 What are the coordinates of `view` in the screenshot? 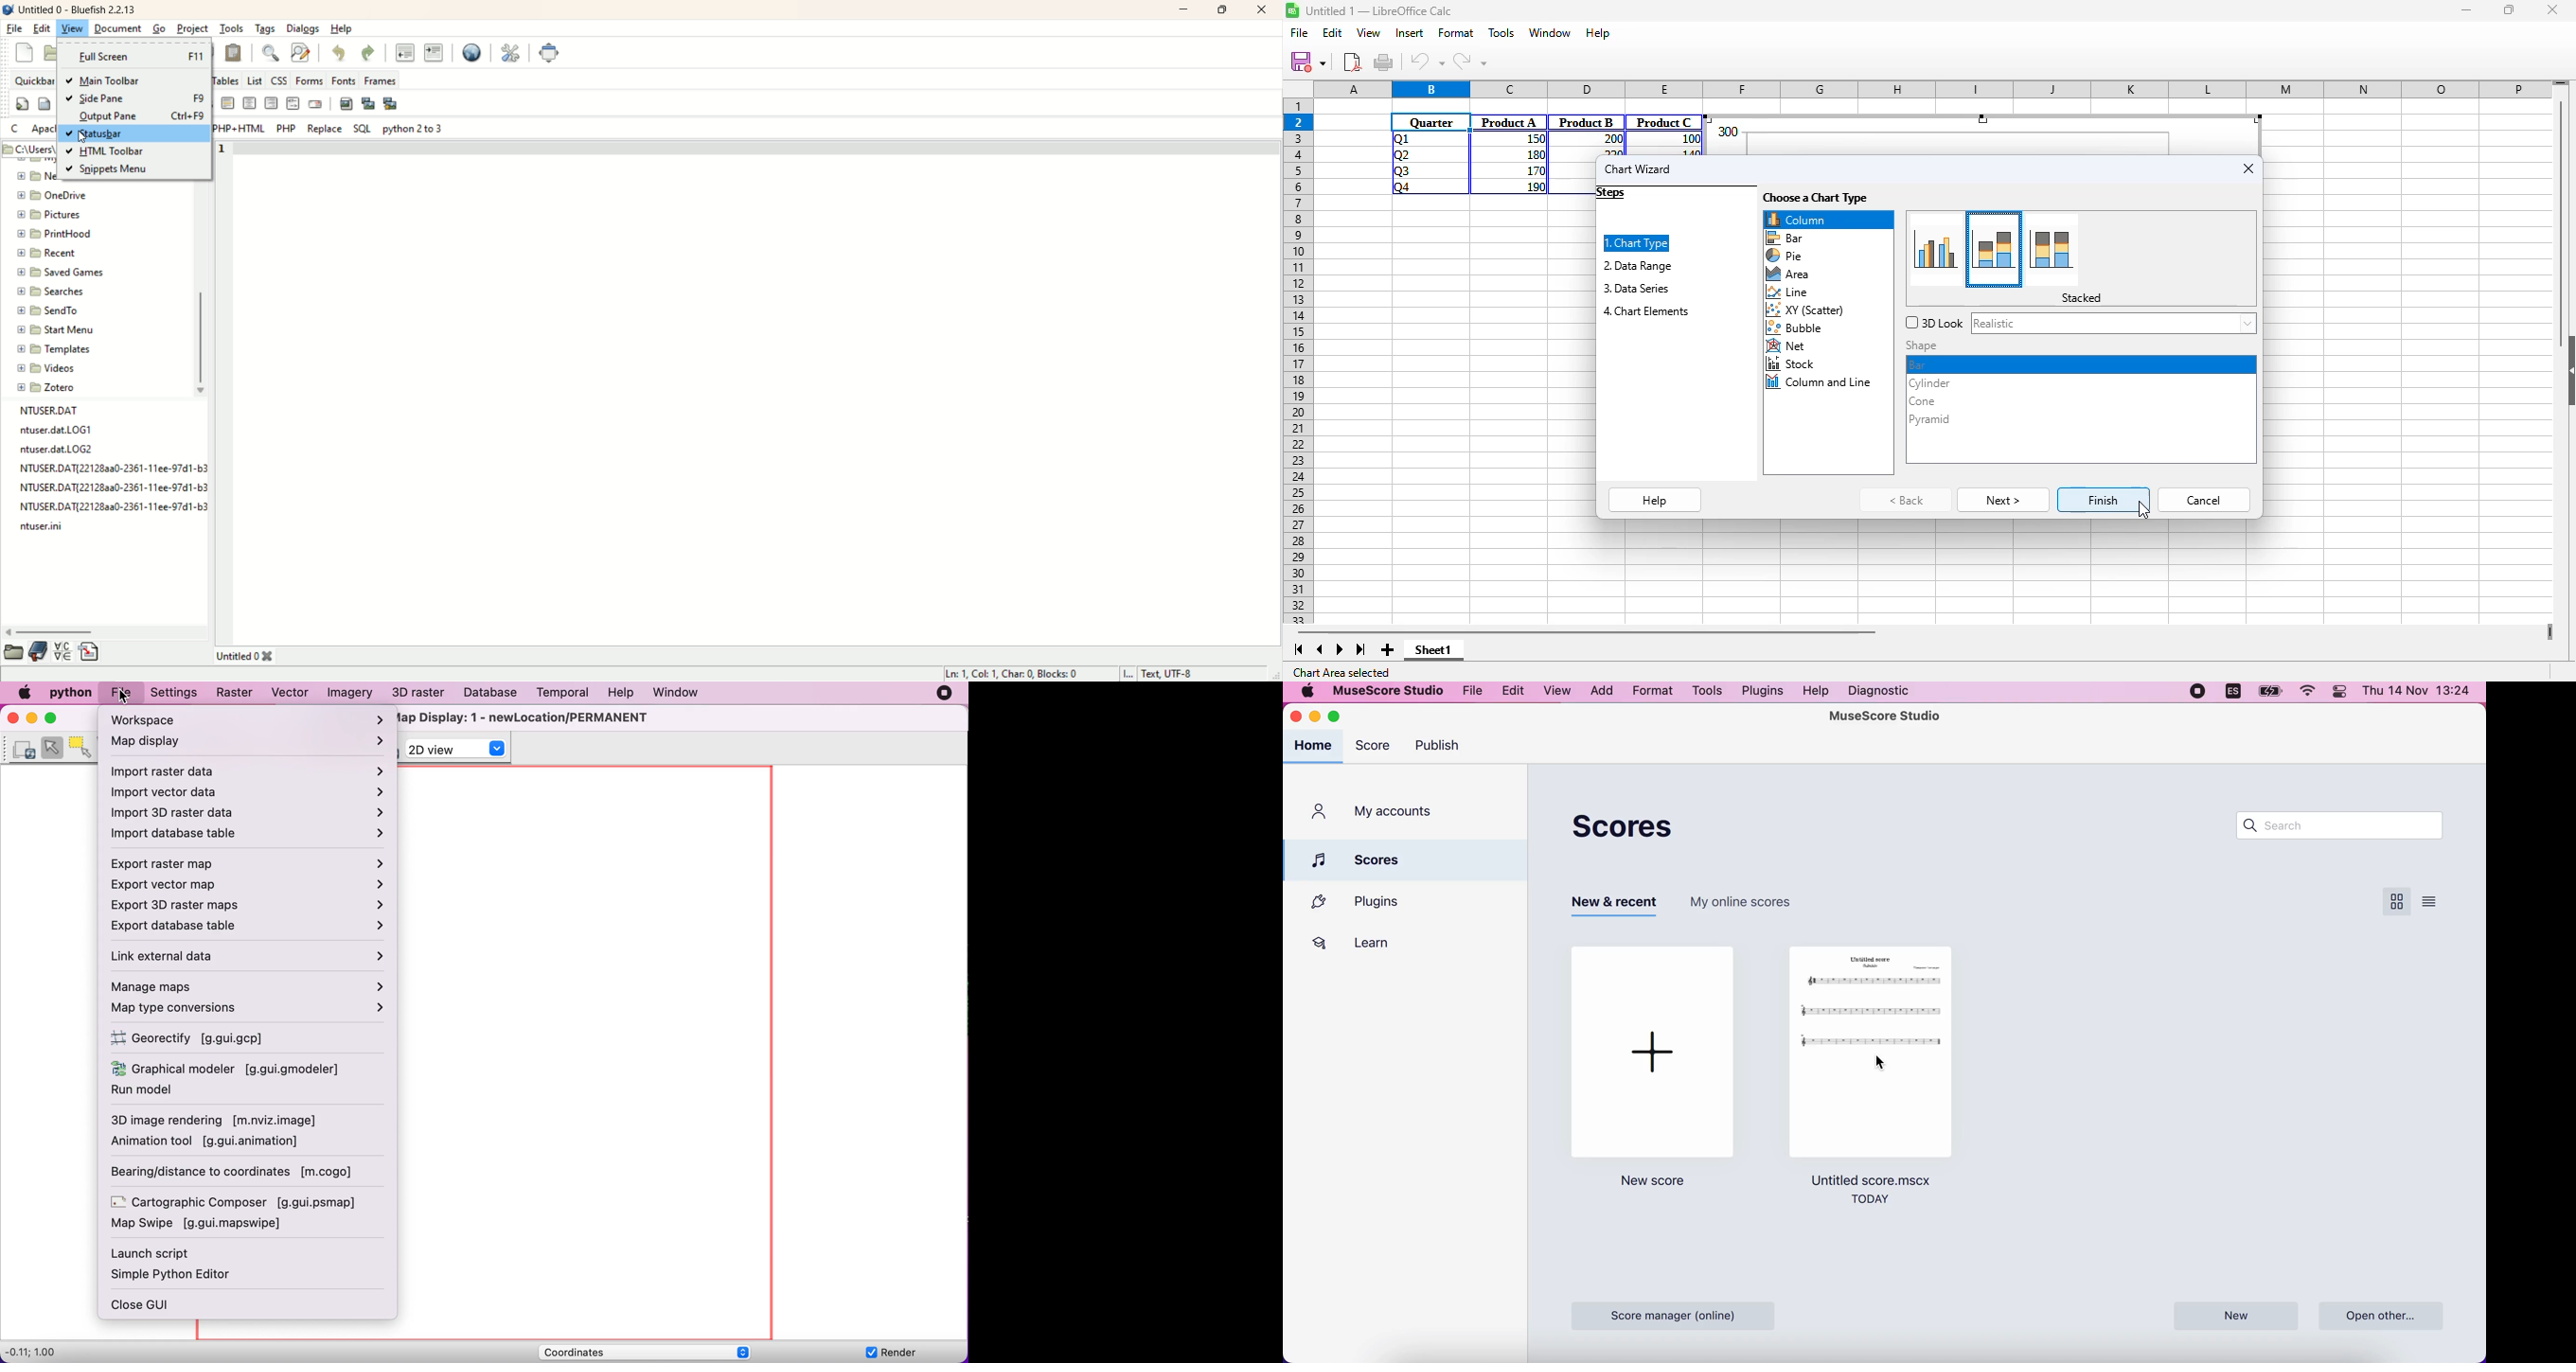 It's located at (1368, 32).